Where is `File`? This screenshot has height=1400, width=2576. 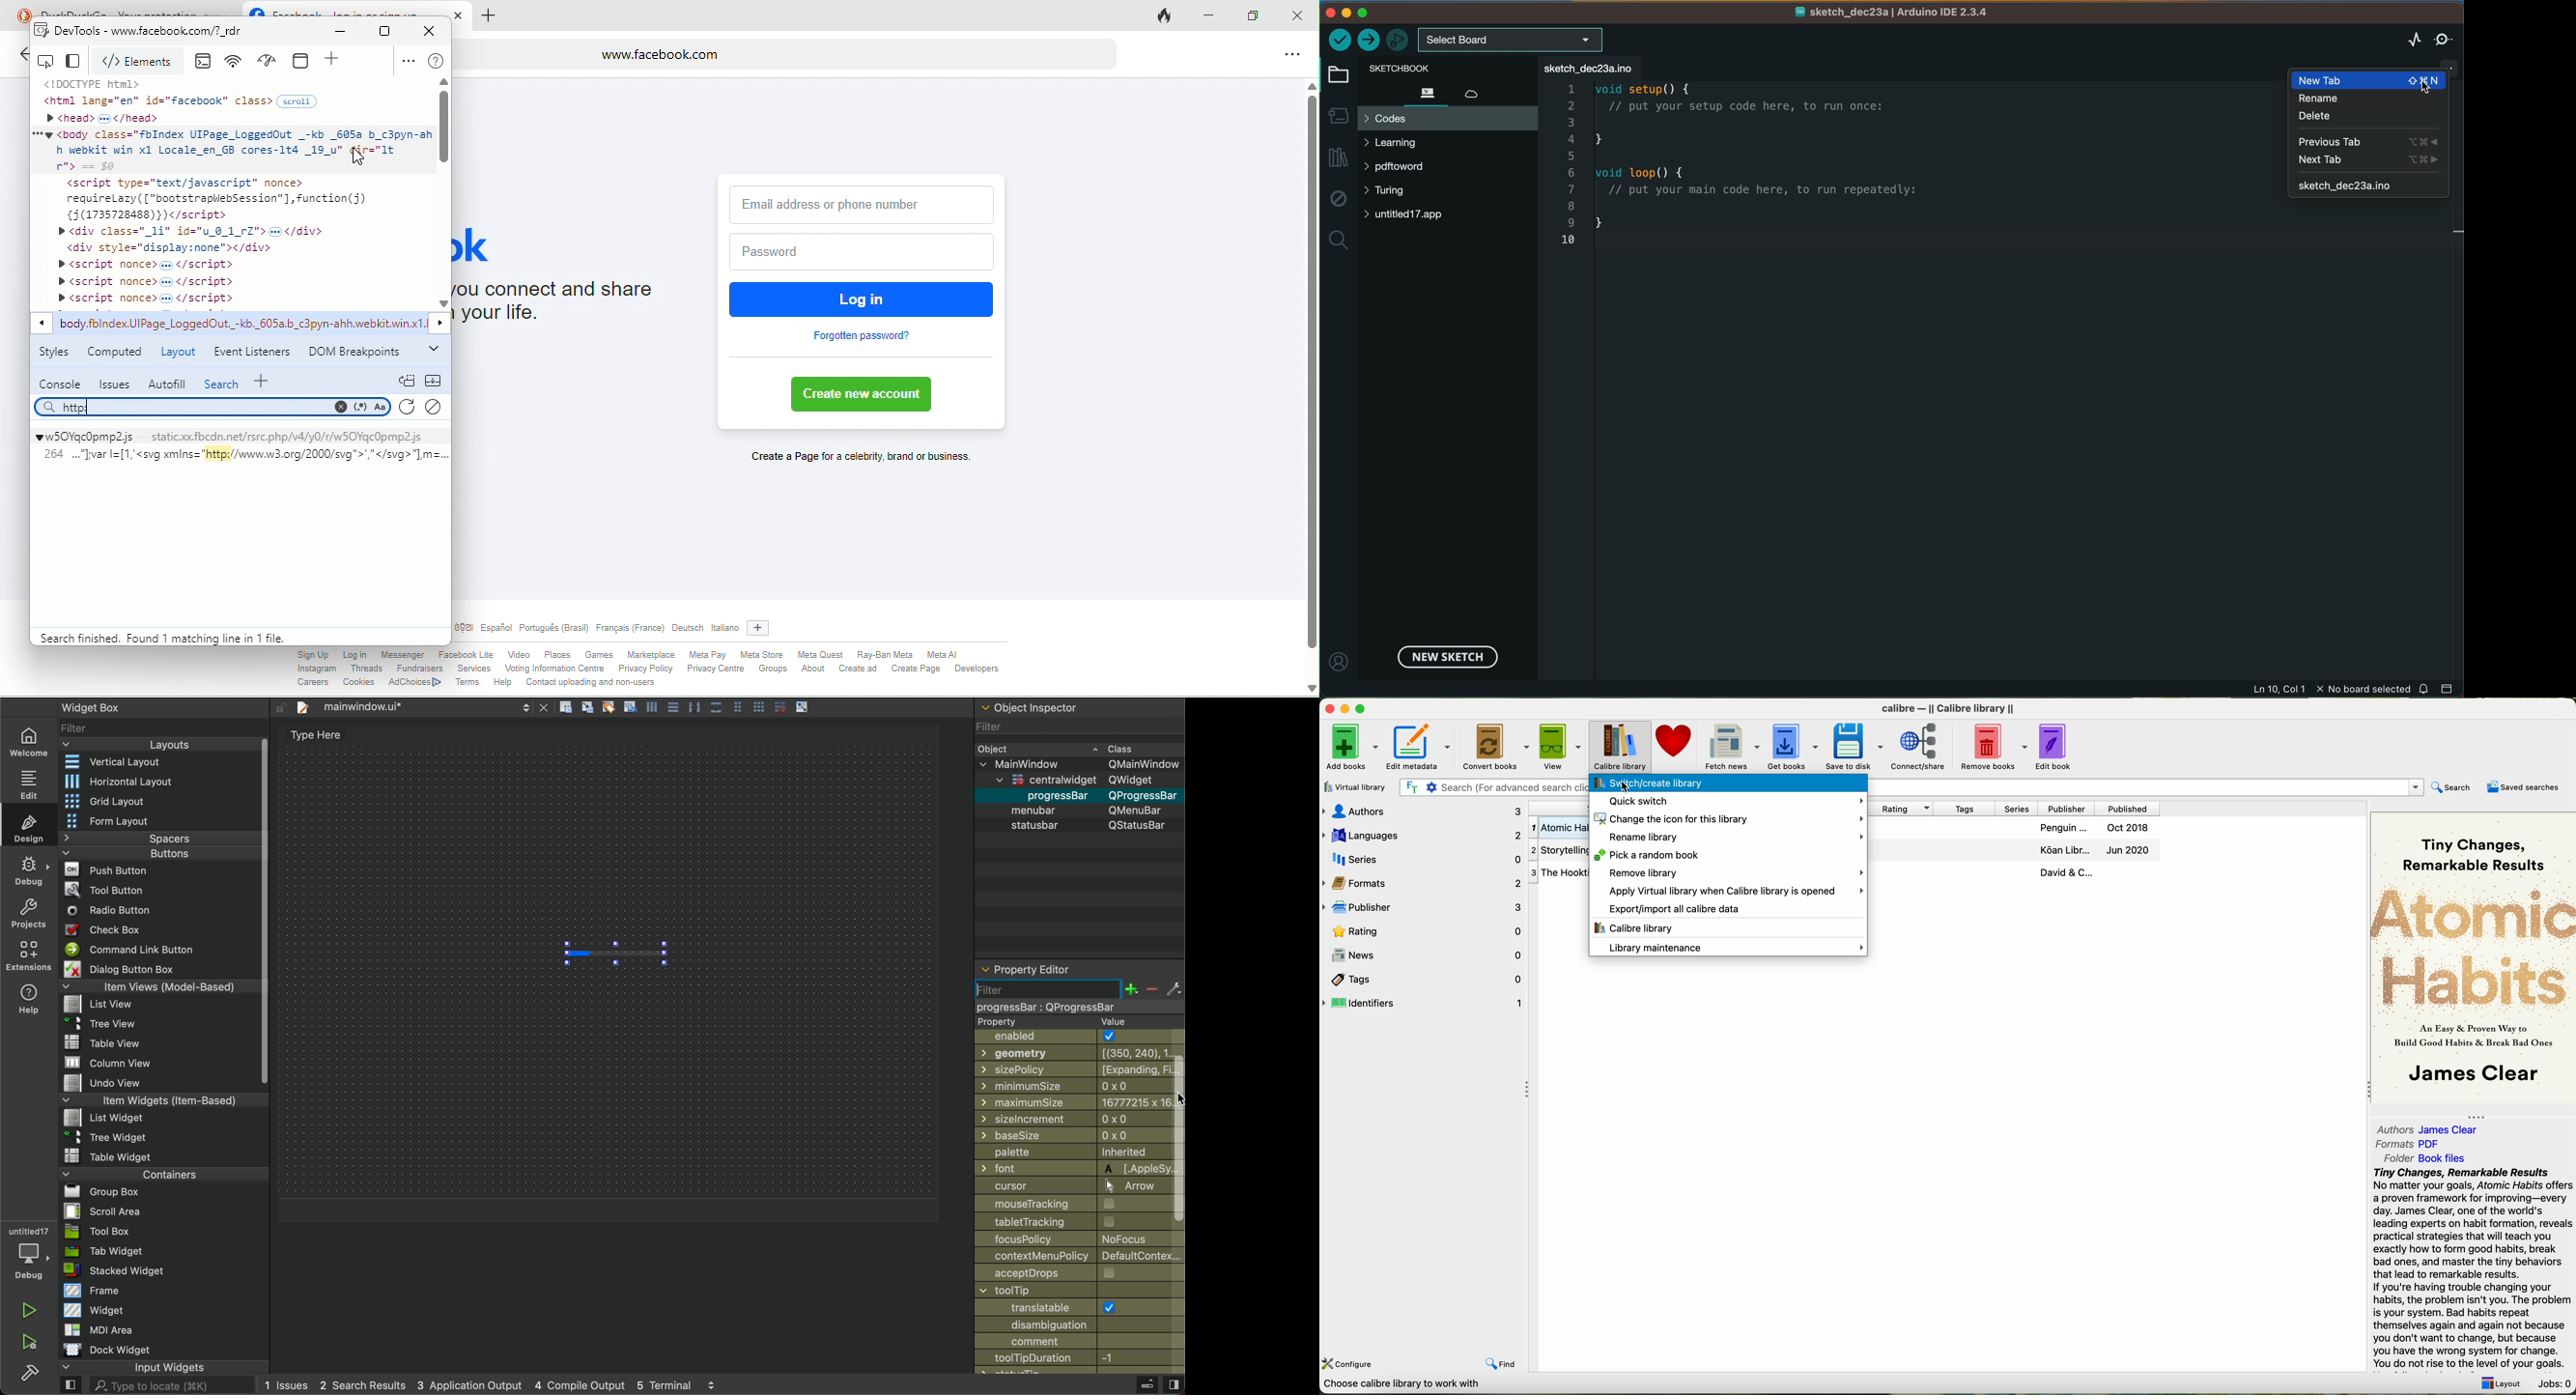
File is located at coordinates (109, 1155).